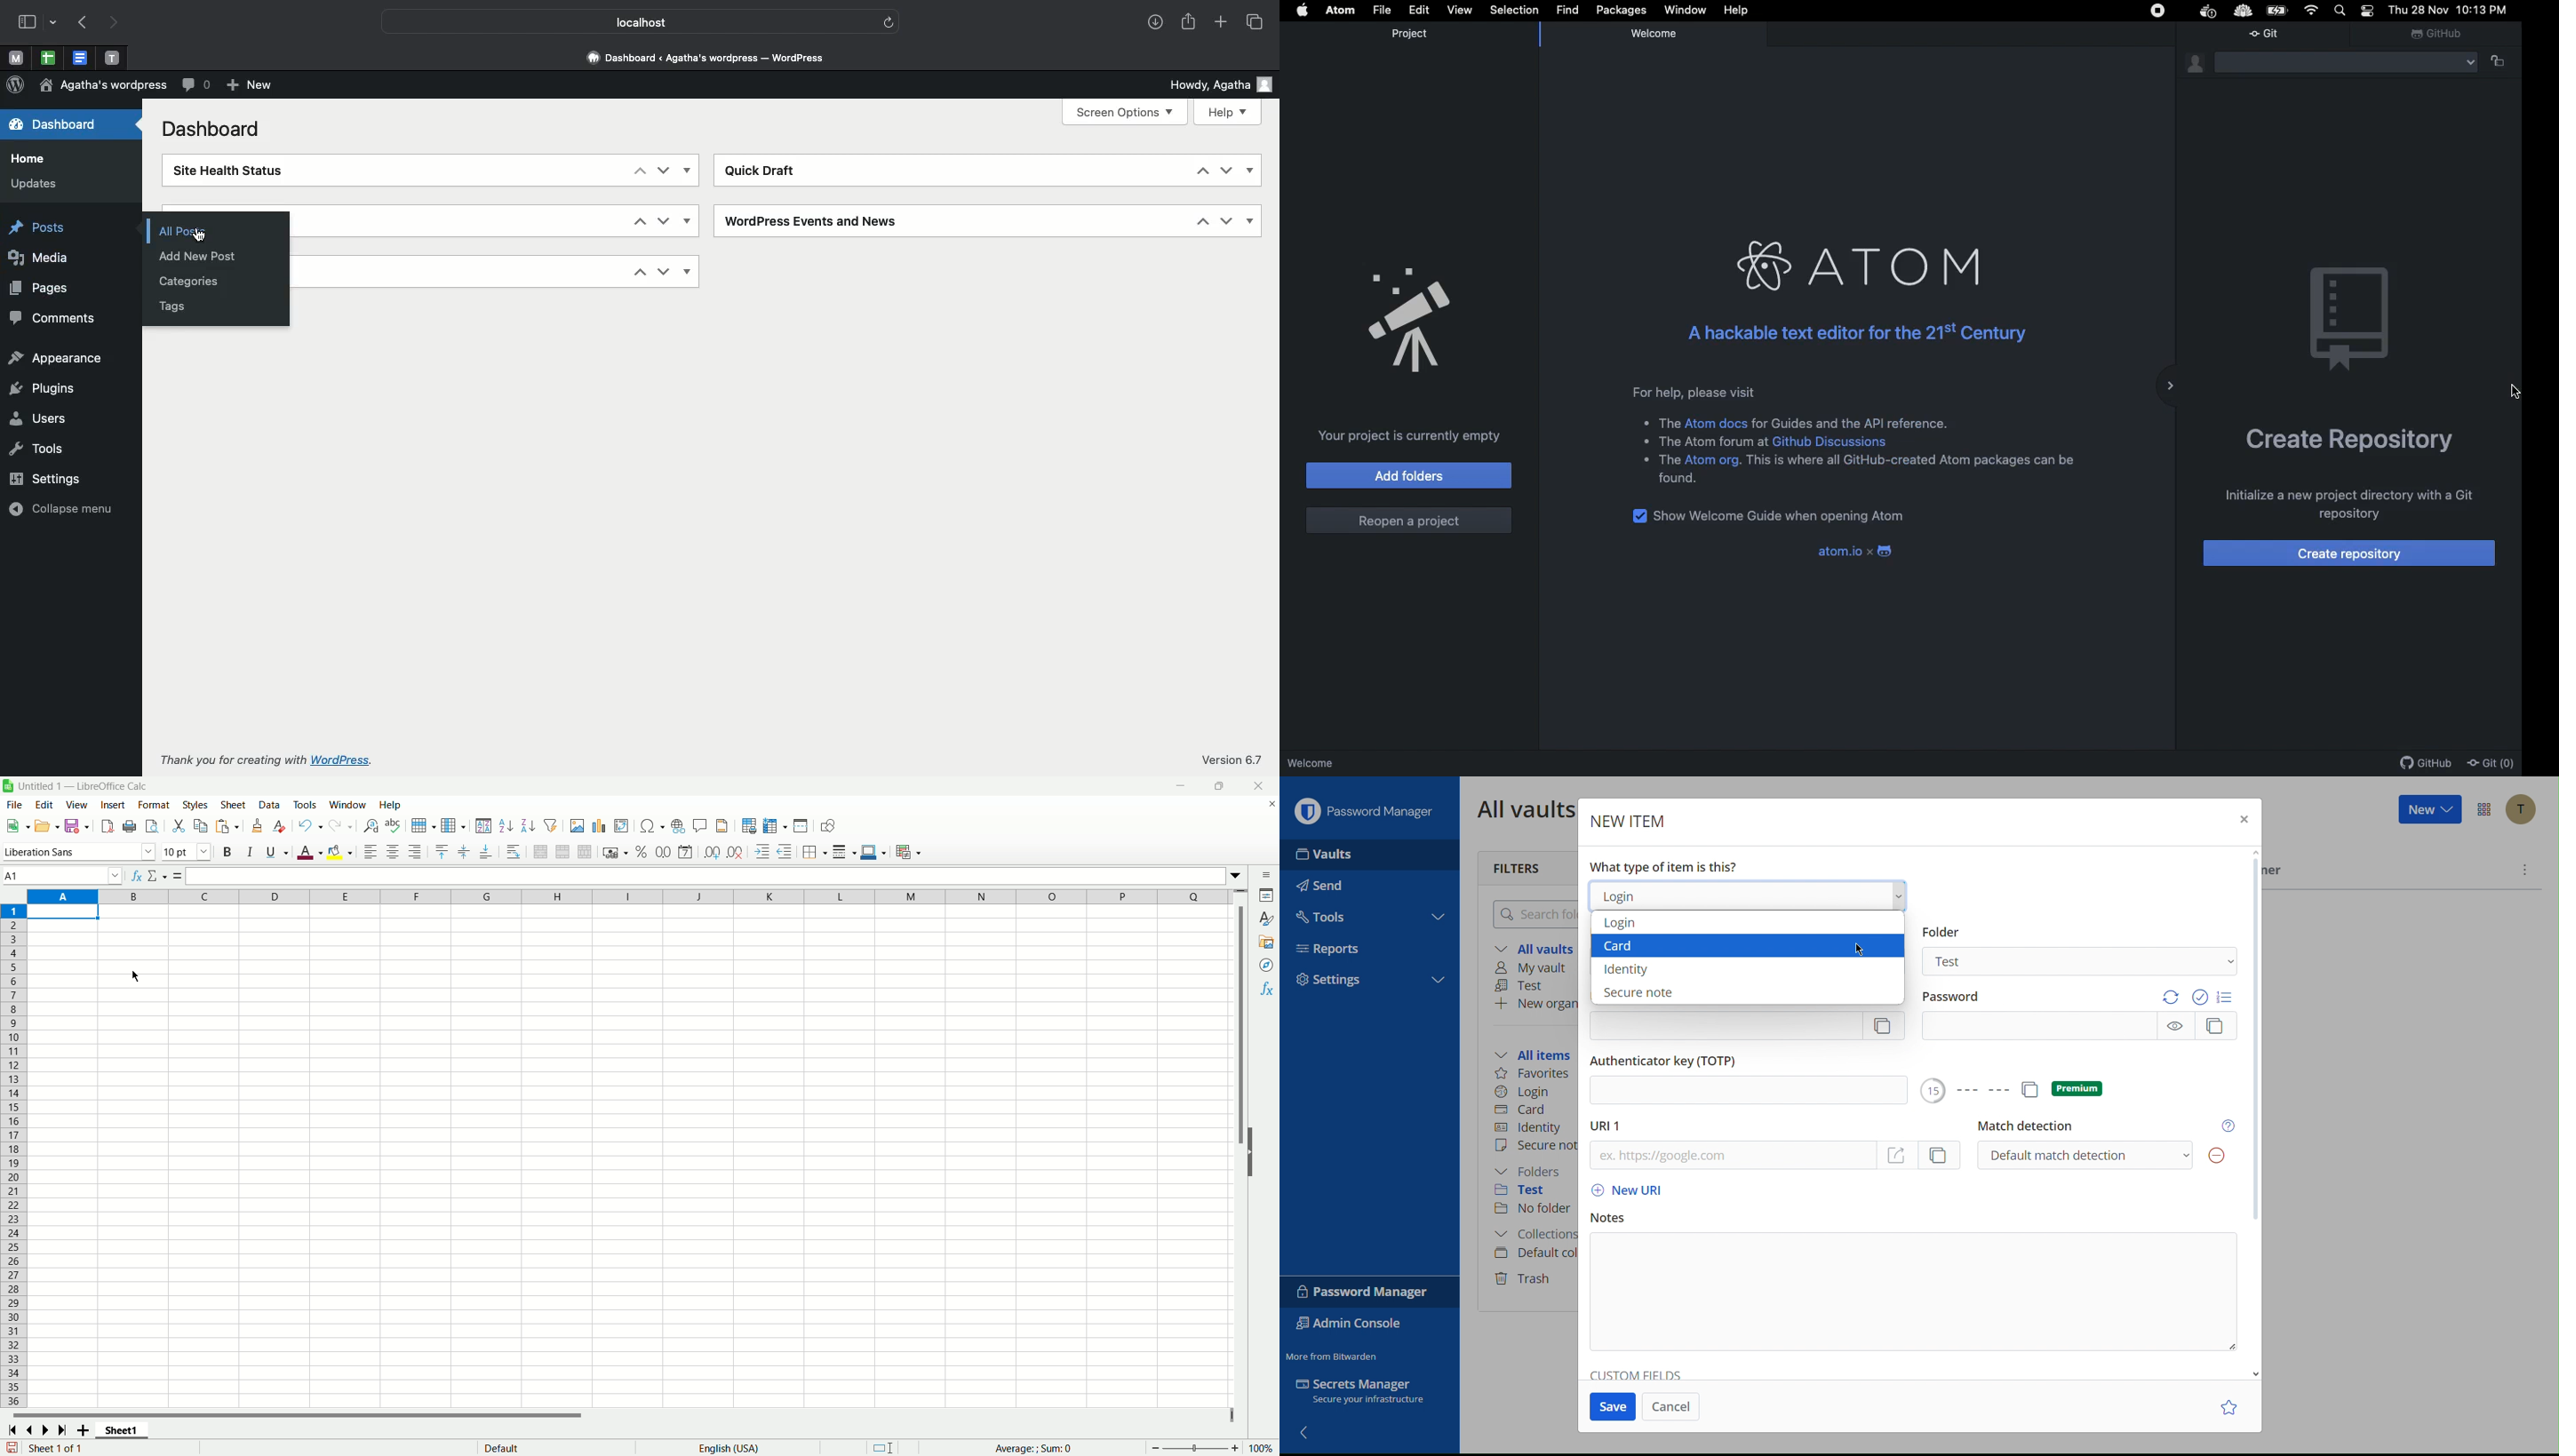 This screenshot has height=1456, width=2576. Describe the element at coordinates (50, 123) in the screenshot. I see `Dashboard` at that location.